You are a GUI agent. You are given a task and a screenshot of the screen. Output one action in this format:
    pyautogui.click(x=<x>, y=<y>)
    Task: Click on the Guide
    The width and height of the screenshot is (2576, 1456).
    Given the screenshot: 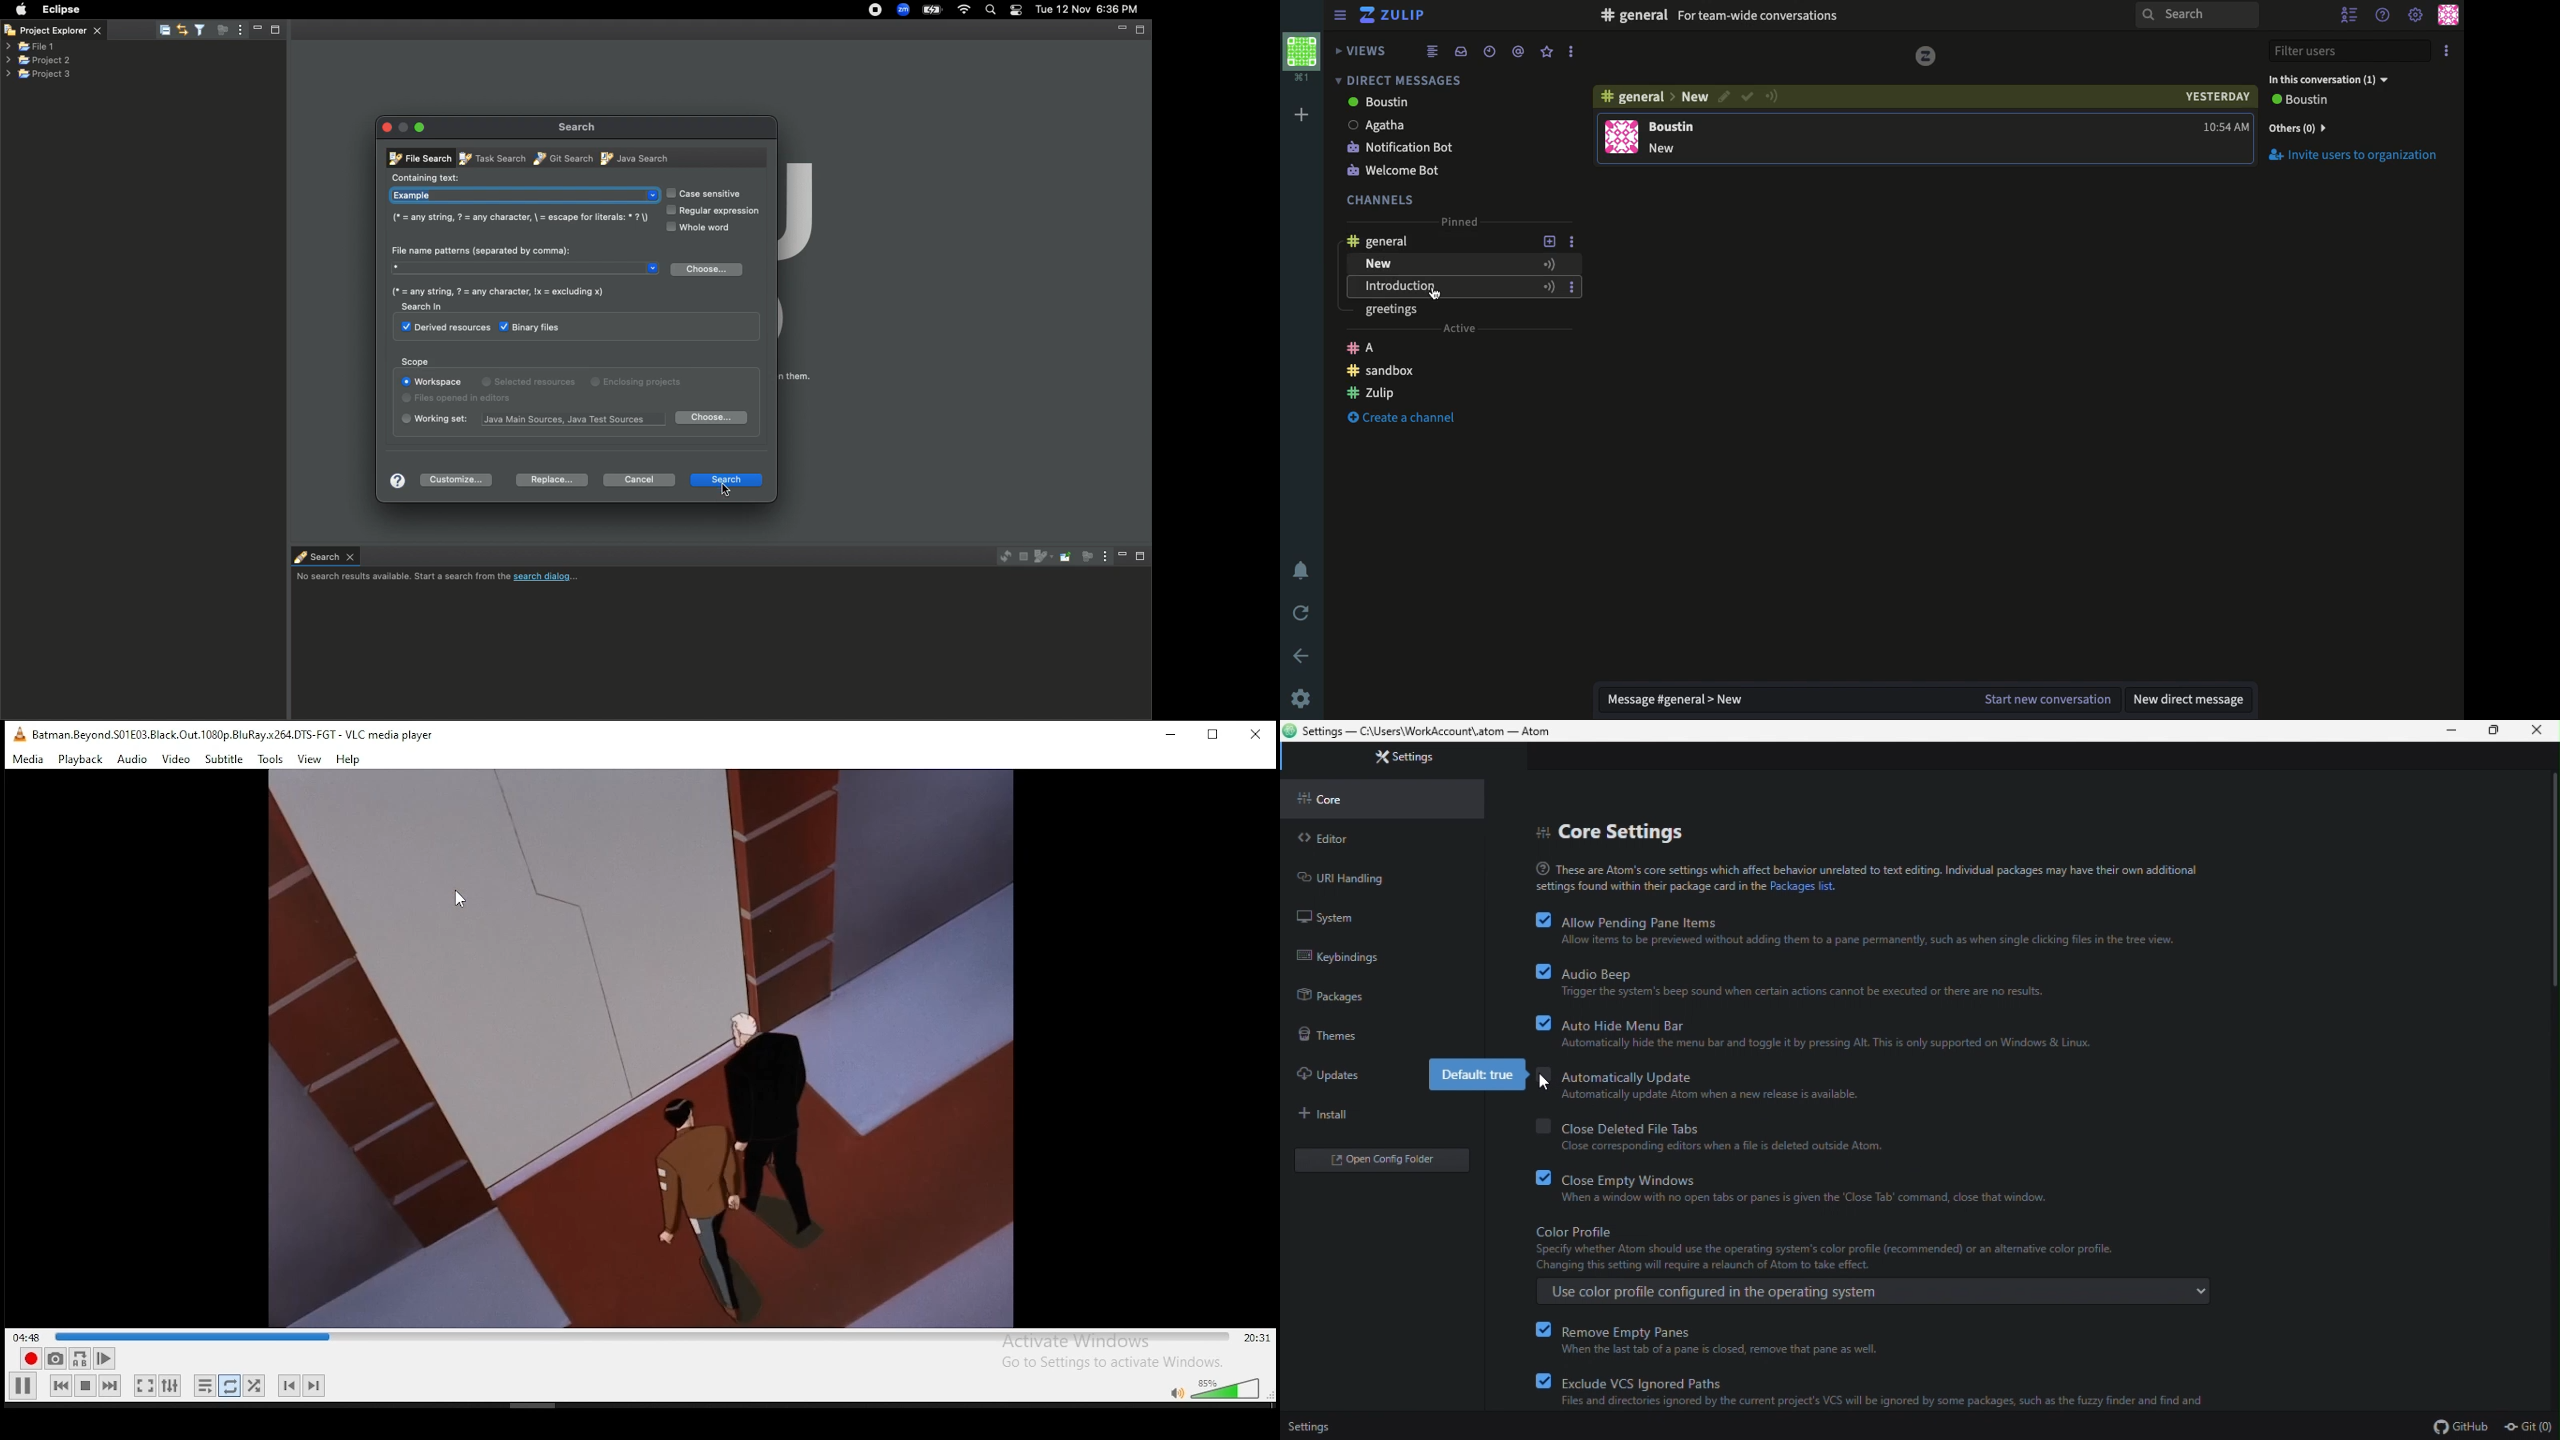 What is the action you would take?
    pyautogui.click(x=519, y=217)
    